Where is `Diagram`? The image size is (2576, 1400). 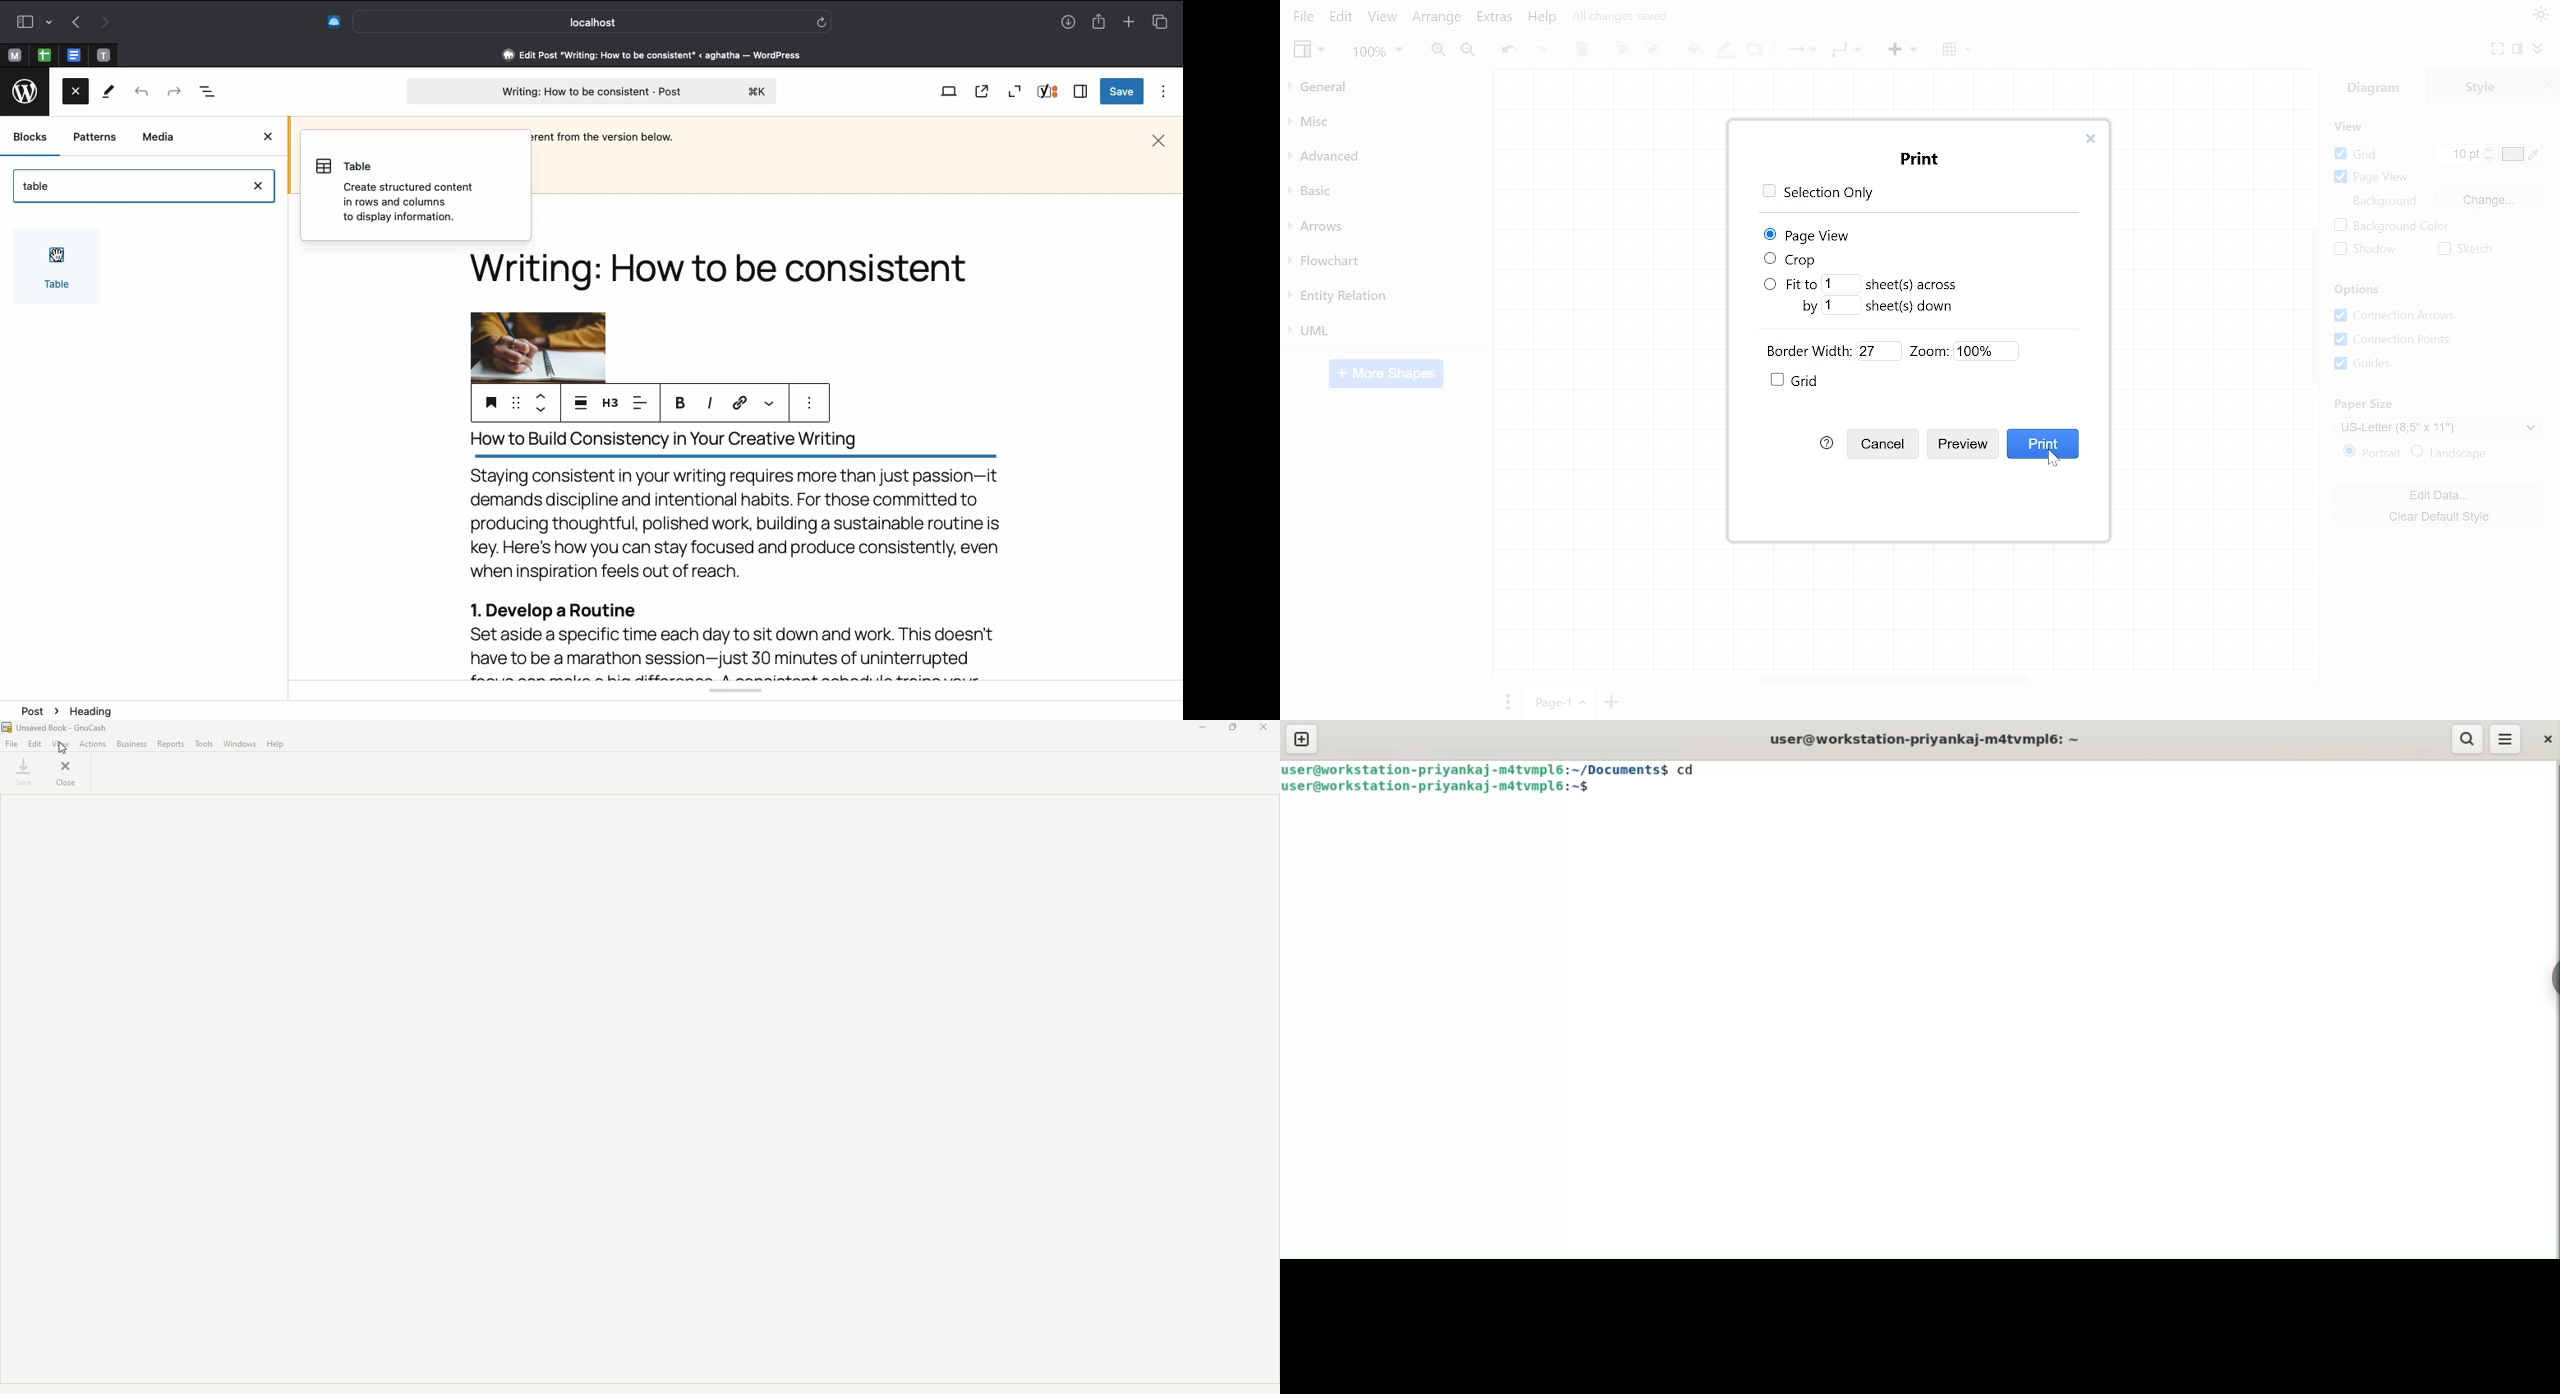 Diagram is located at coordinates (2370, 86).